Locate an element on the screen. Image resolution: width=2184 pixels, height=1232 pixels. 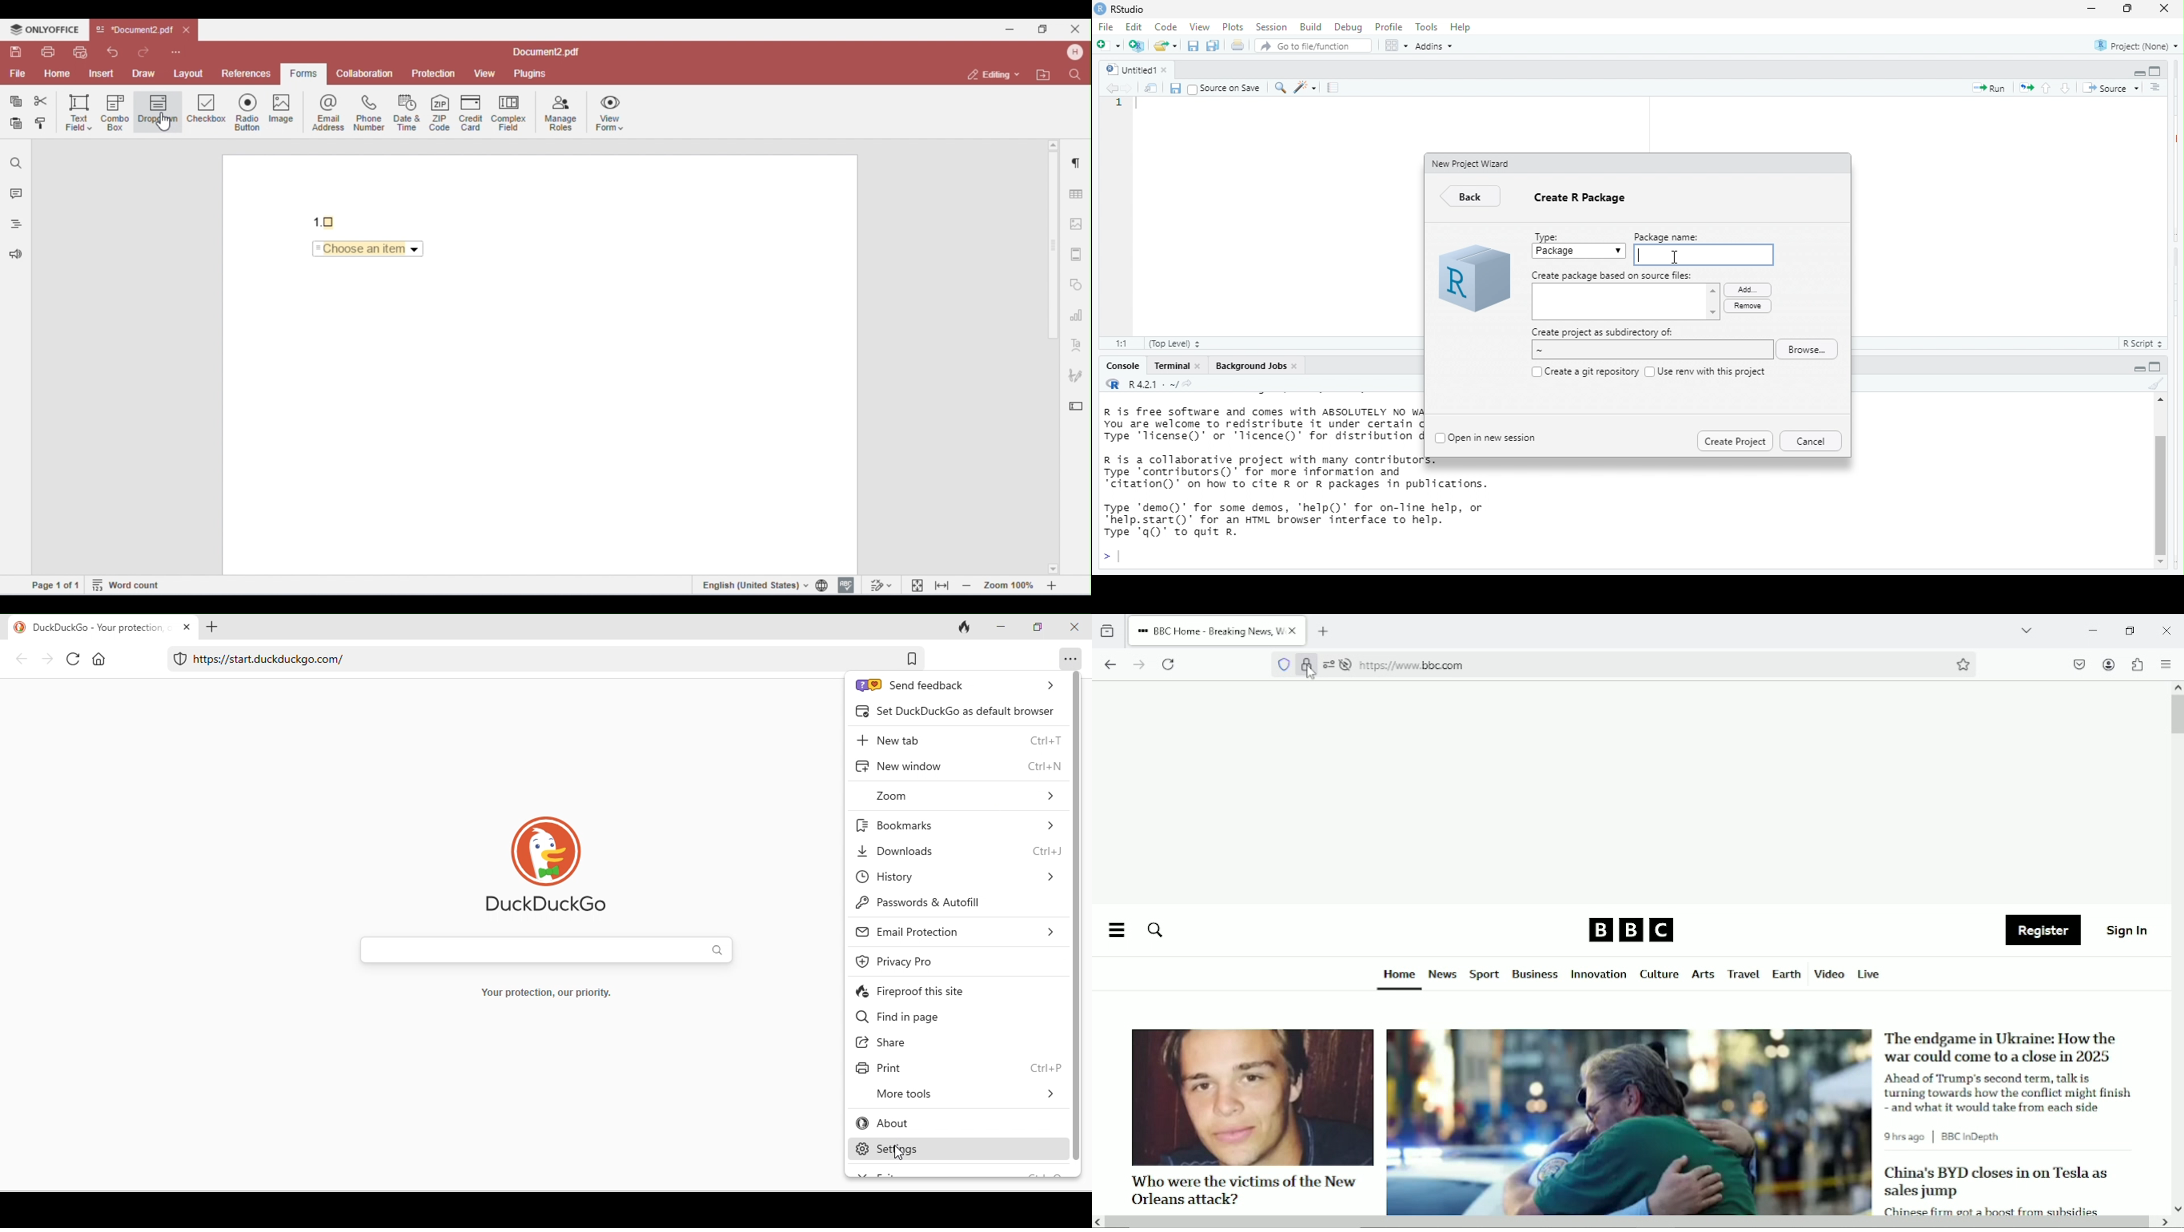
hide r script is located at coordinates (2137, 73).